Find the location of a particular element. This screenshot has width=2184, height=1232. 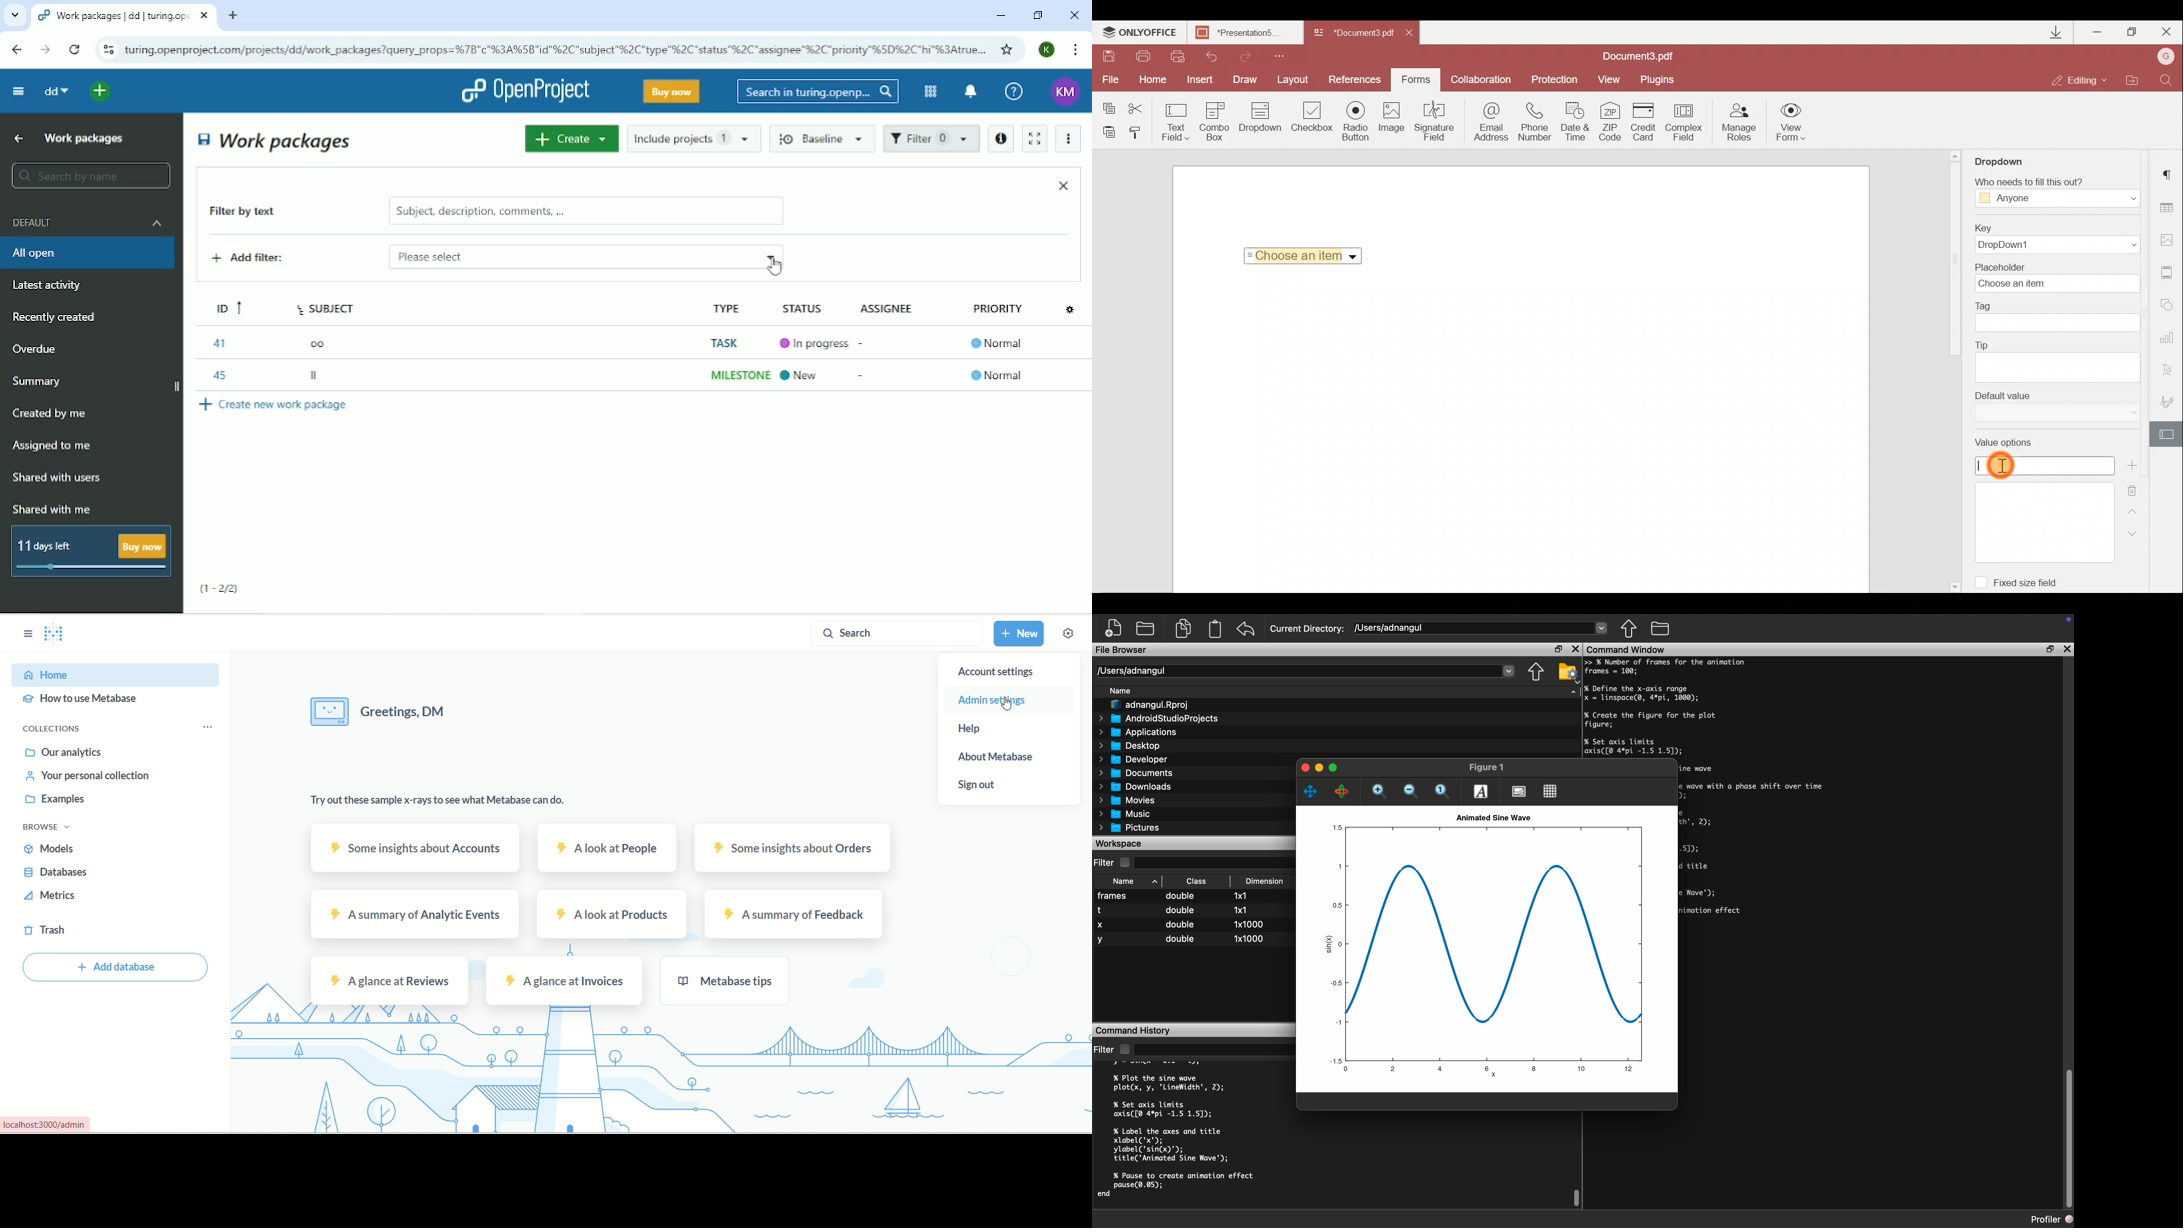

Close is located at coordinates (1074, 15).